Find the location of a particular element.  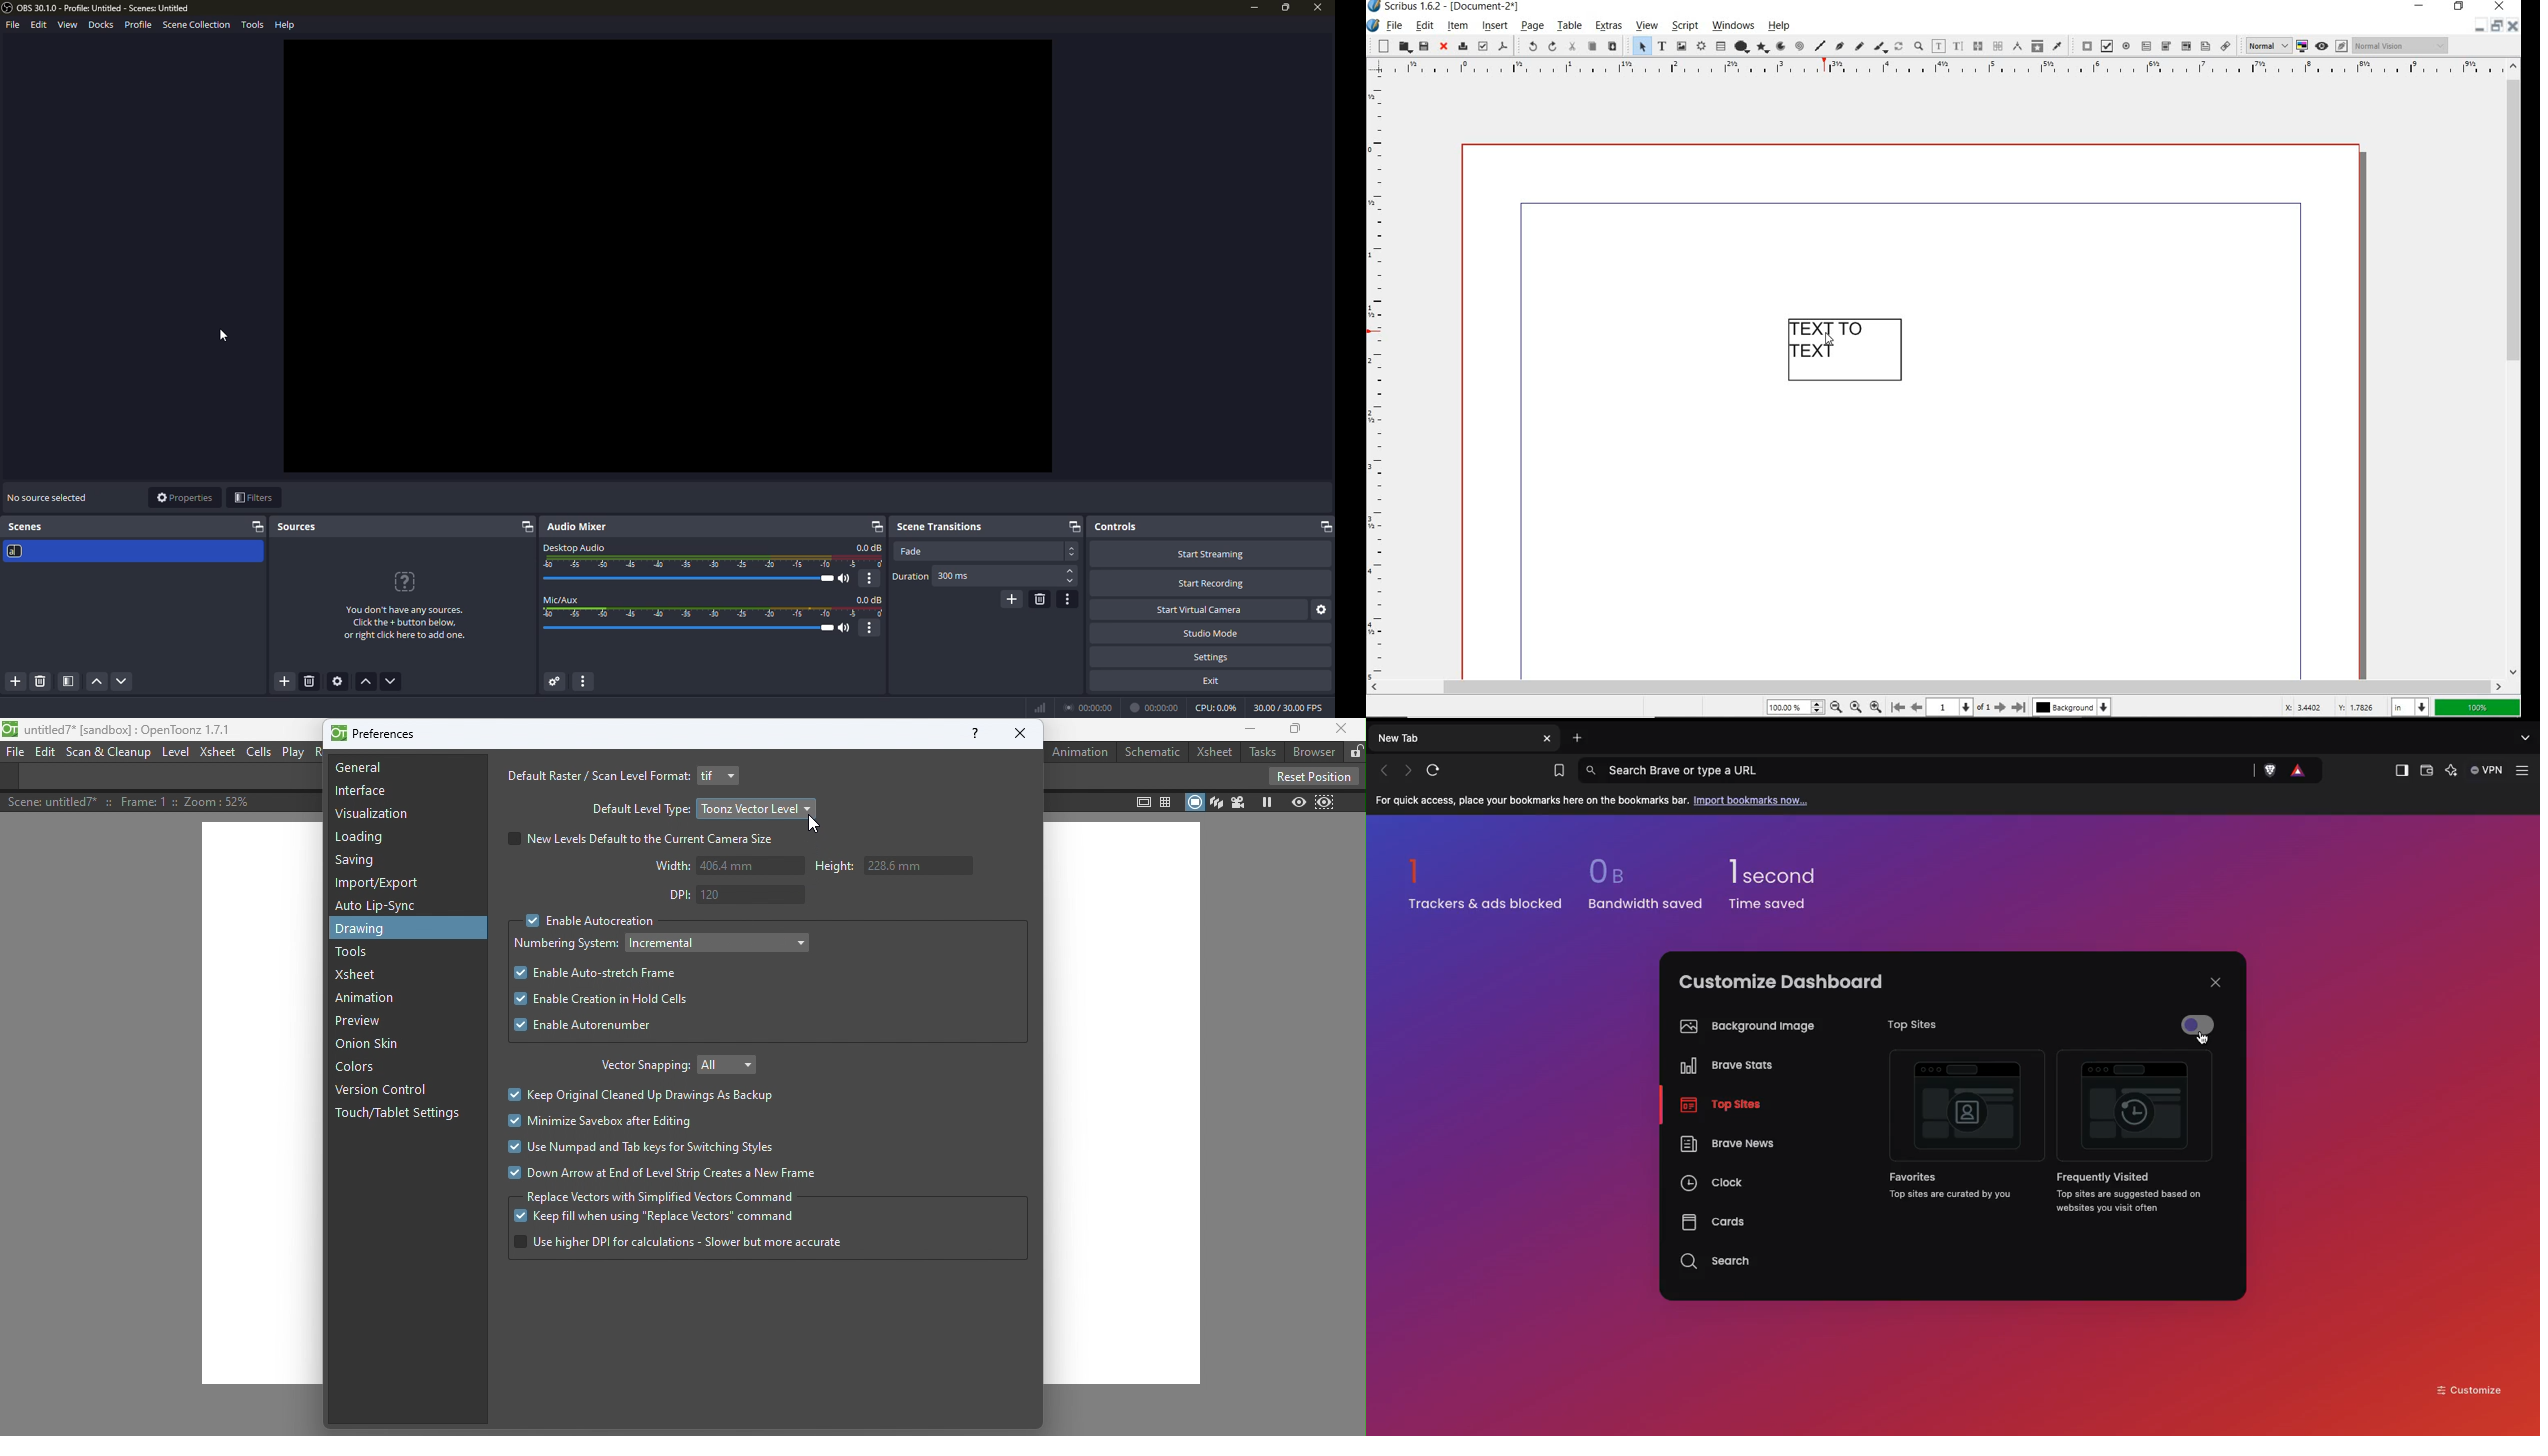

sources is located at coordinates (298, 527).